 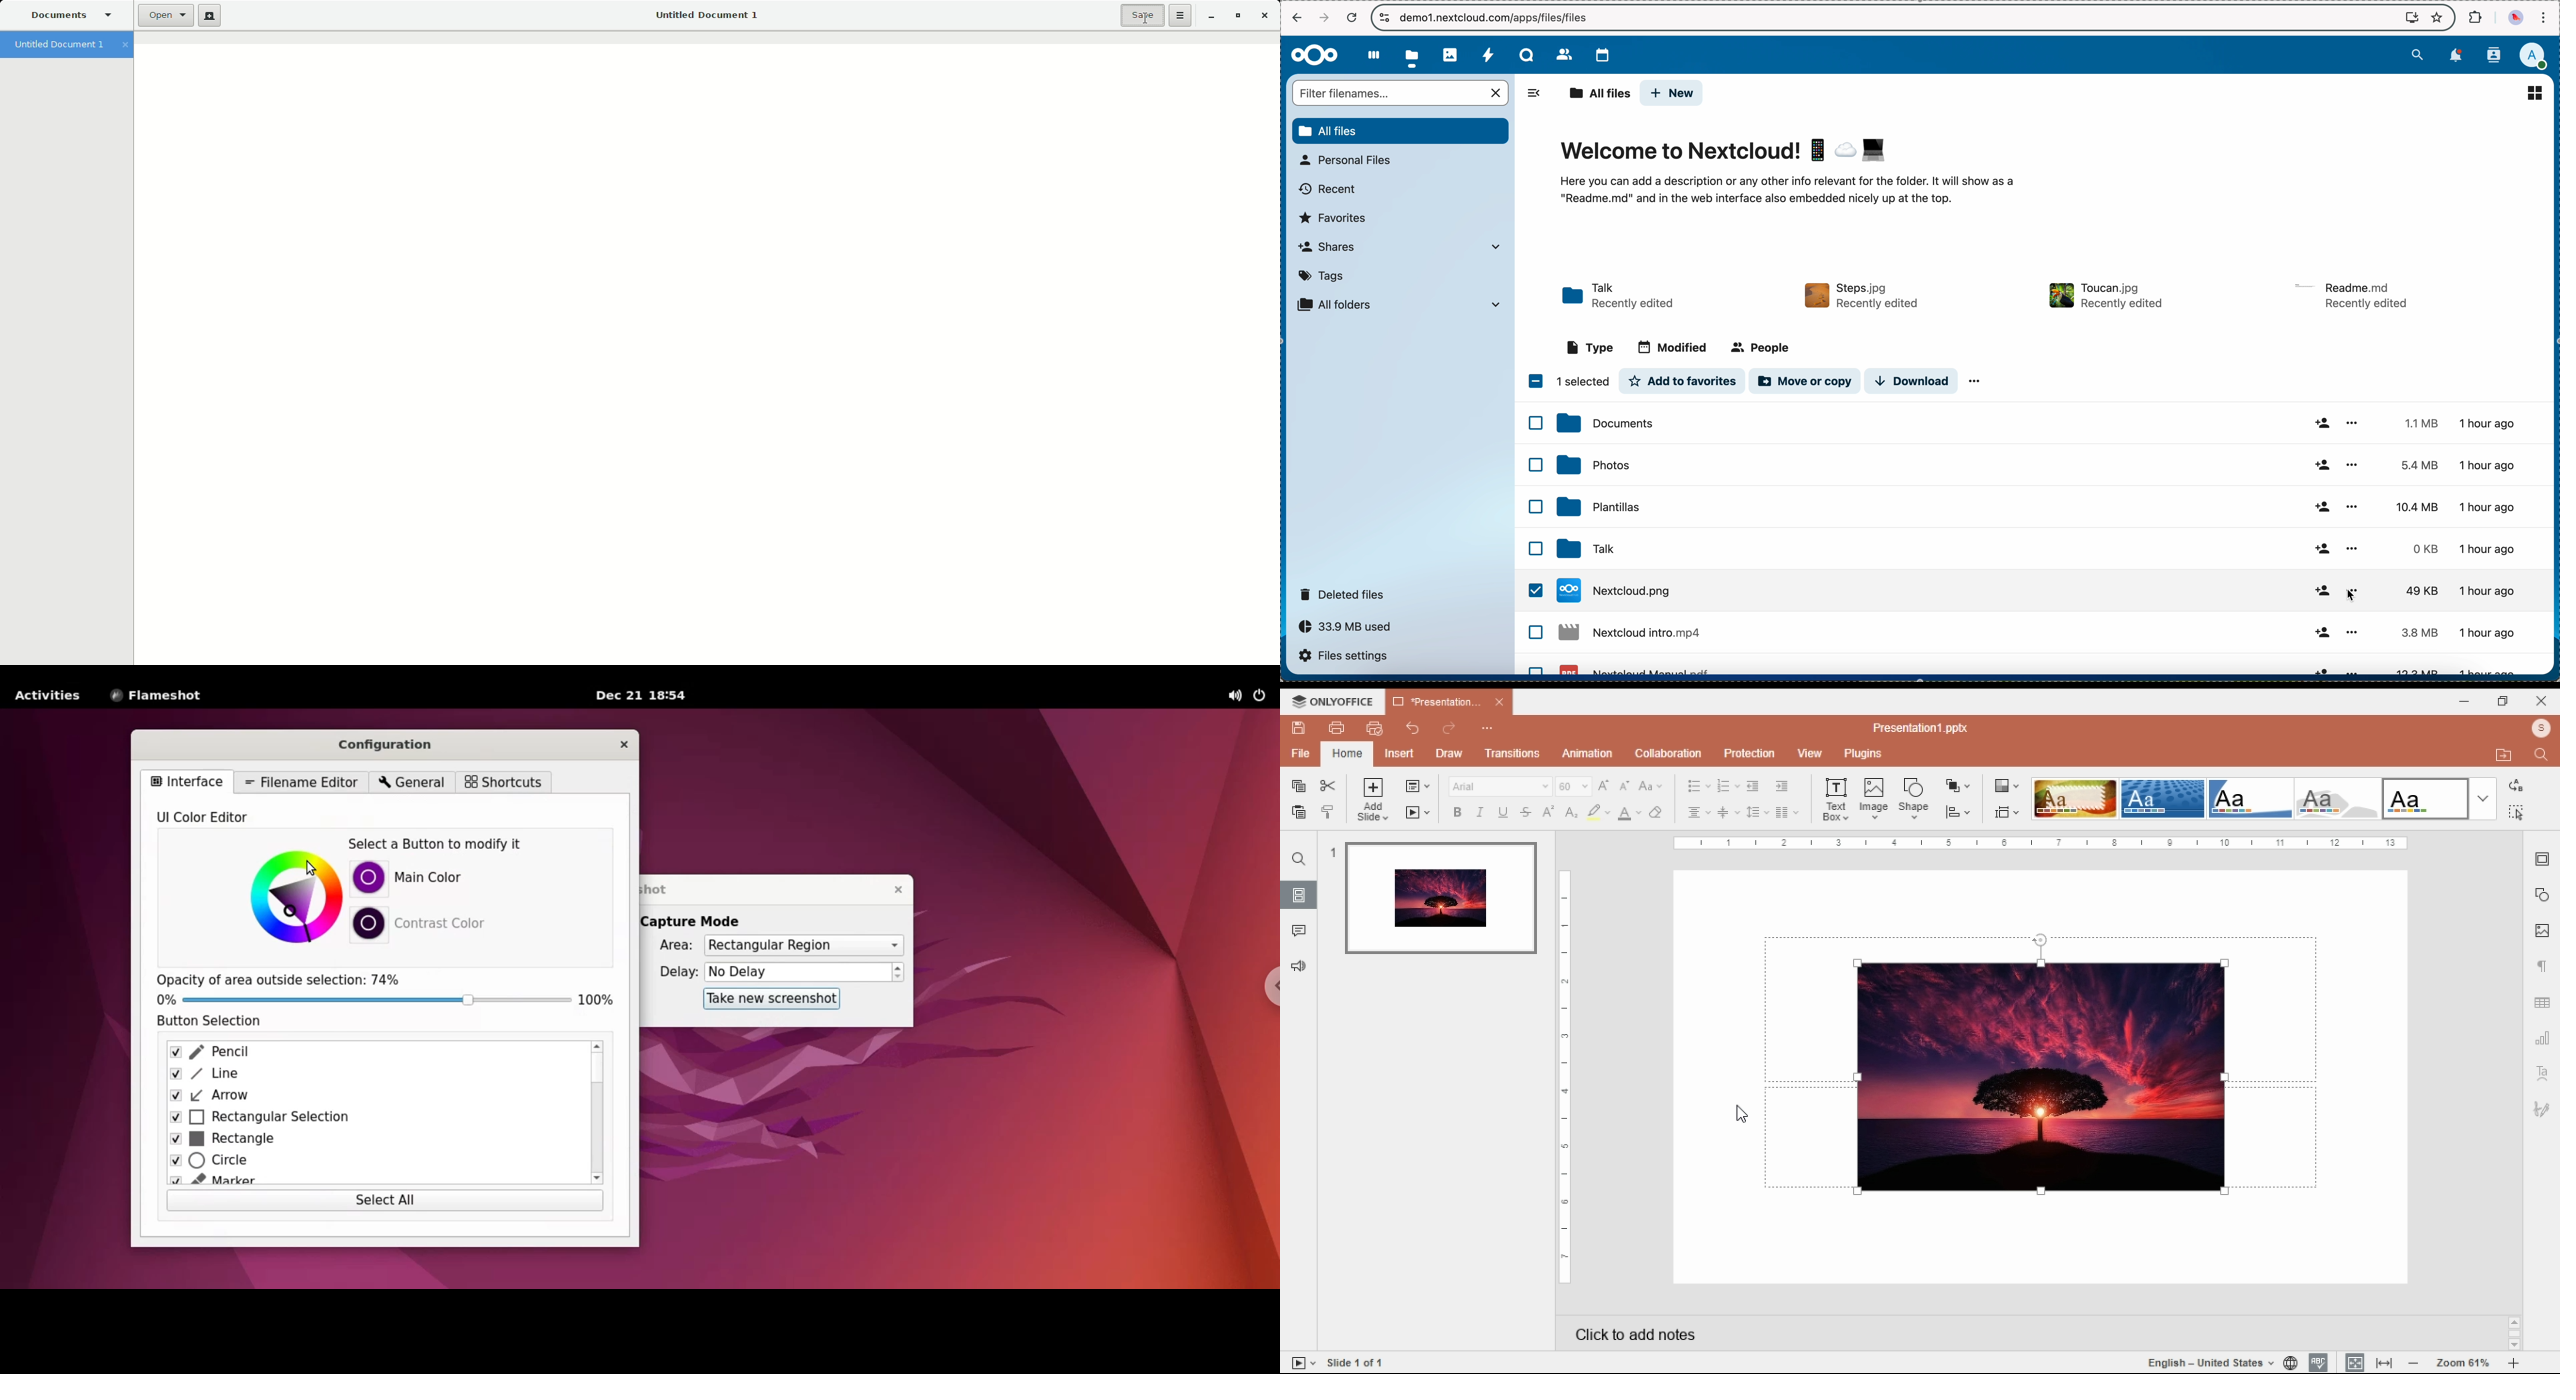 What do you see at coordinates (1809, 752) in the screenshot?
I see `view` at bounding box center [1809, 752].